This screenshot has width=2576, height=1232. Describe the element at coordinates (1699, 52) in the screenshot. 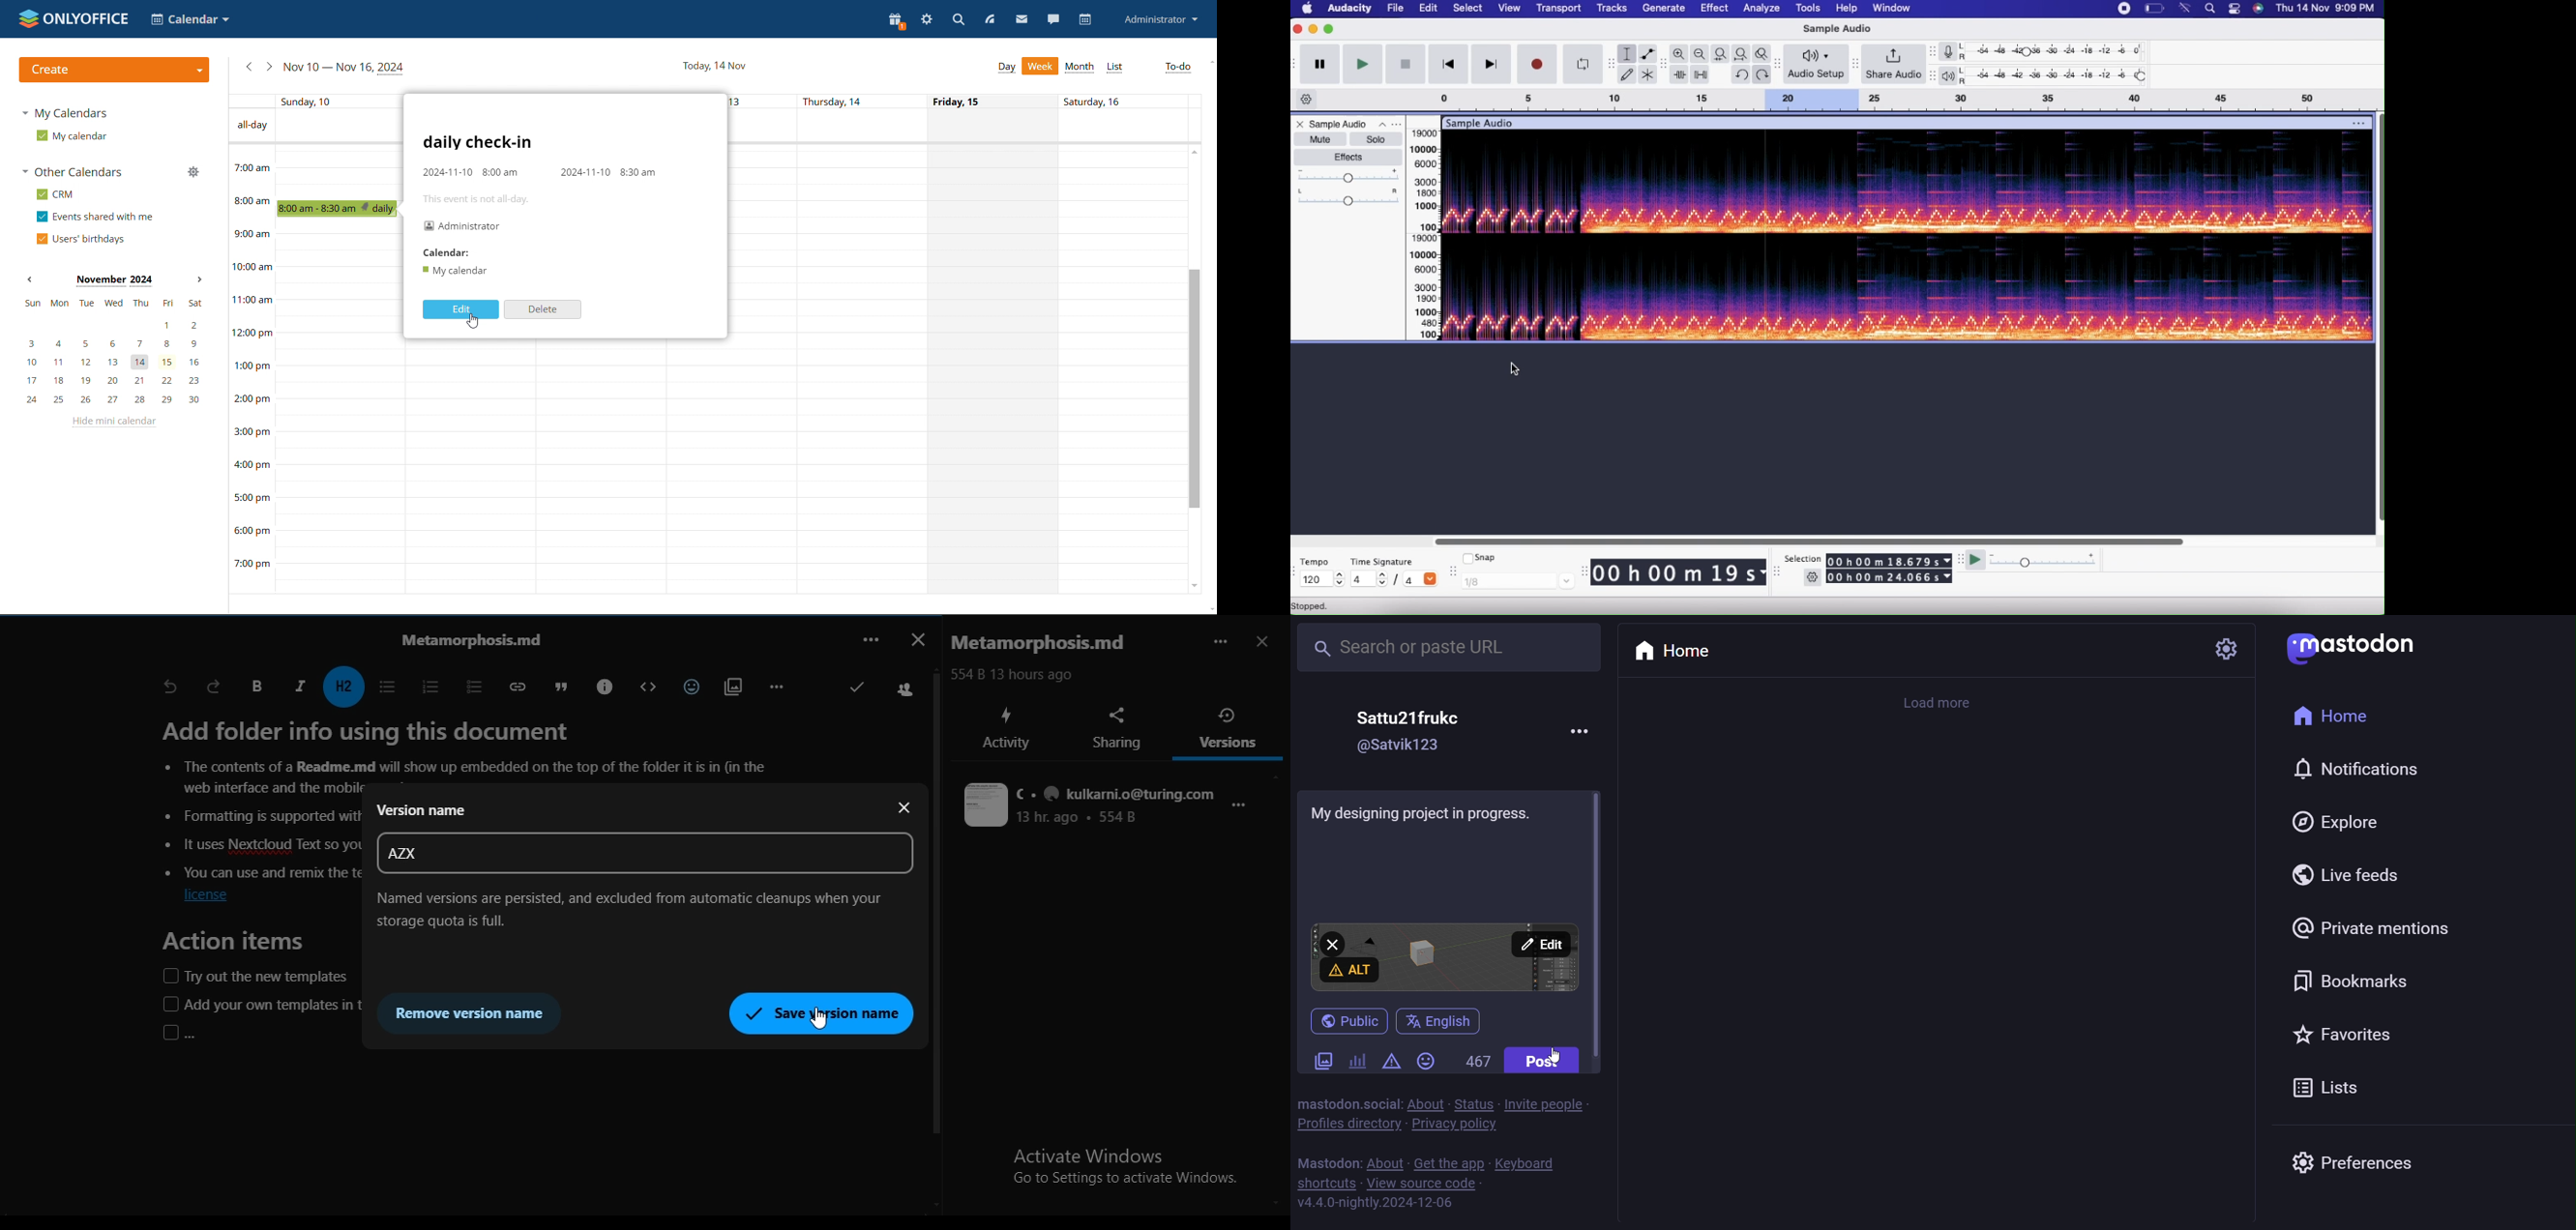

I see `Zoom out` at that location.